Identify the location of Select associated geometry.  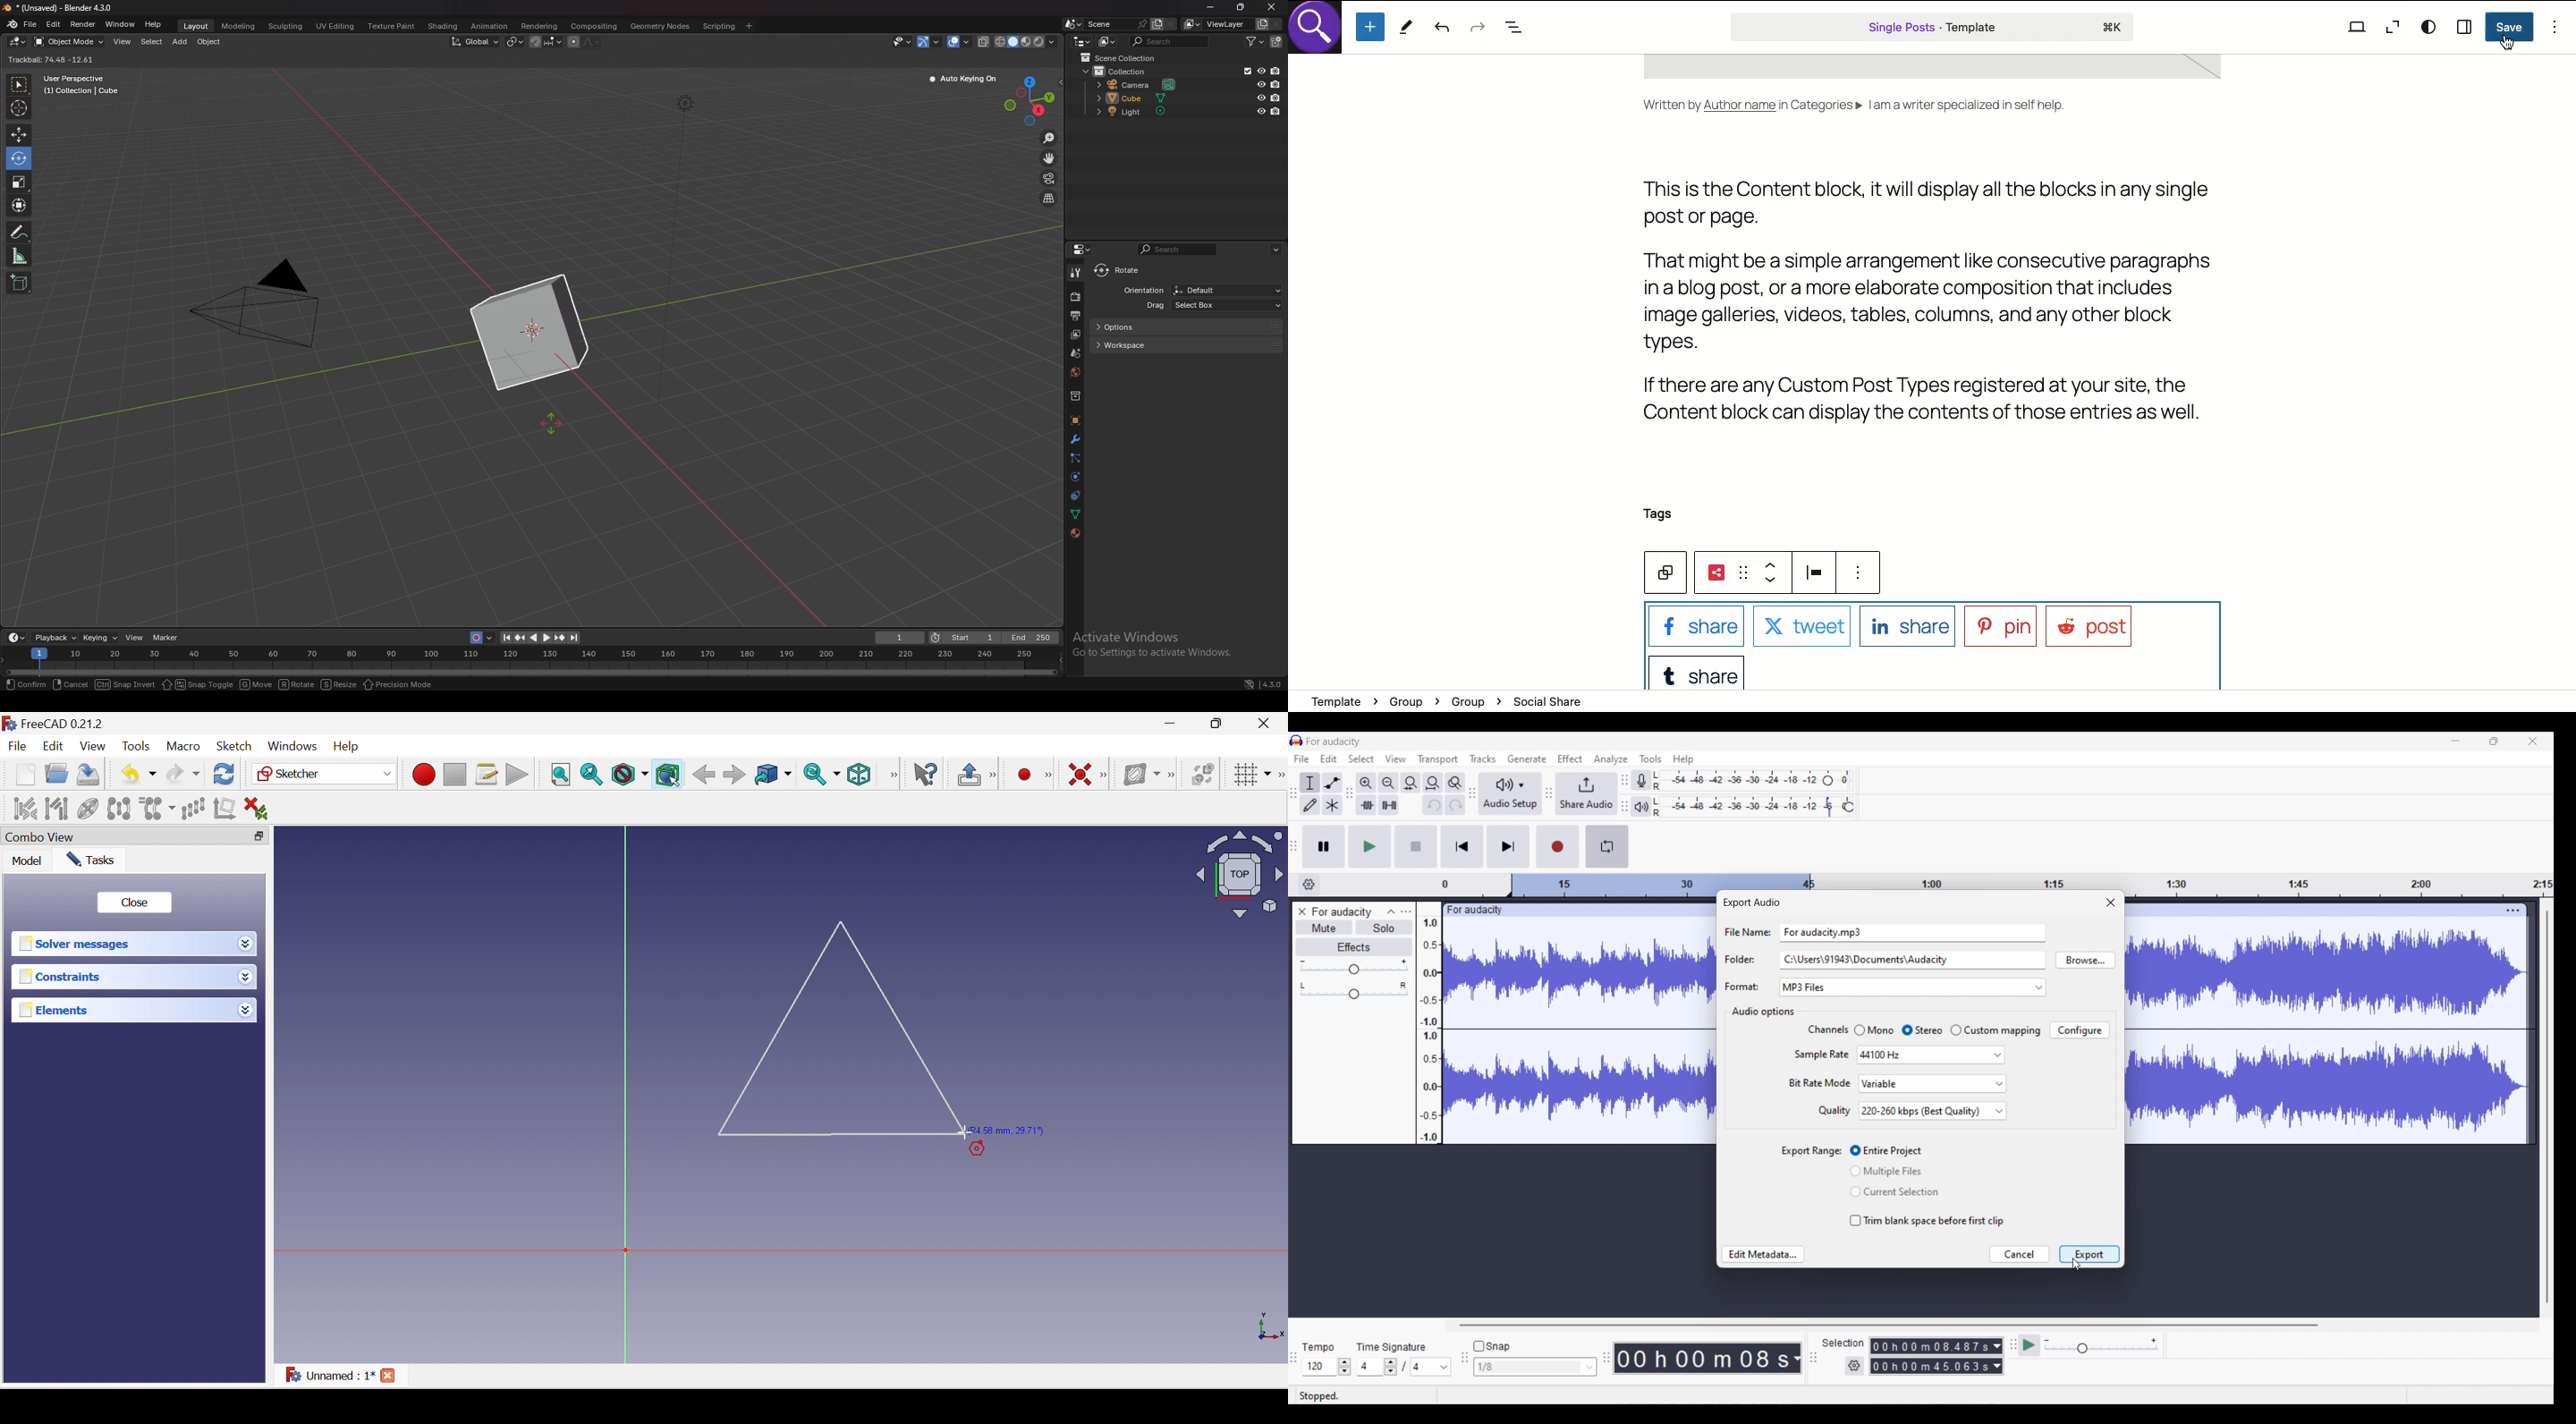
(56, 808).